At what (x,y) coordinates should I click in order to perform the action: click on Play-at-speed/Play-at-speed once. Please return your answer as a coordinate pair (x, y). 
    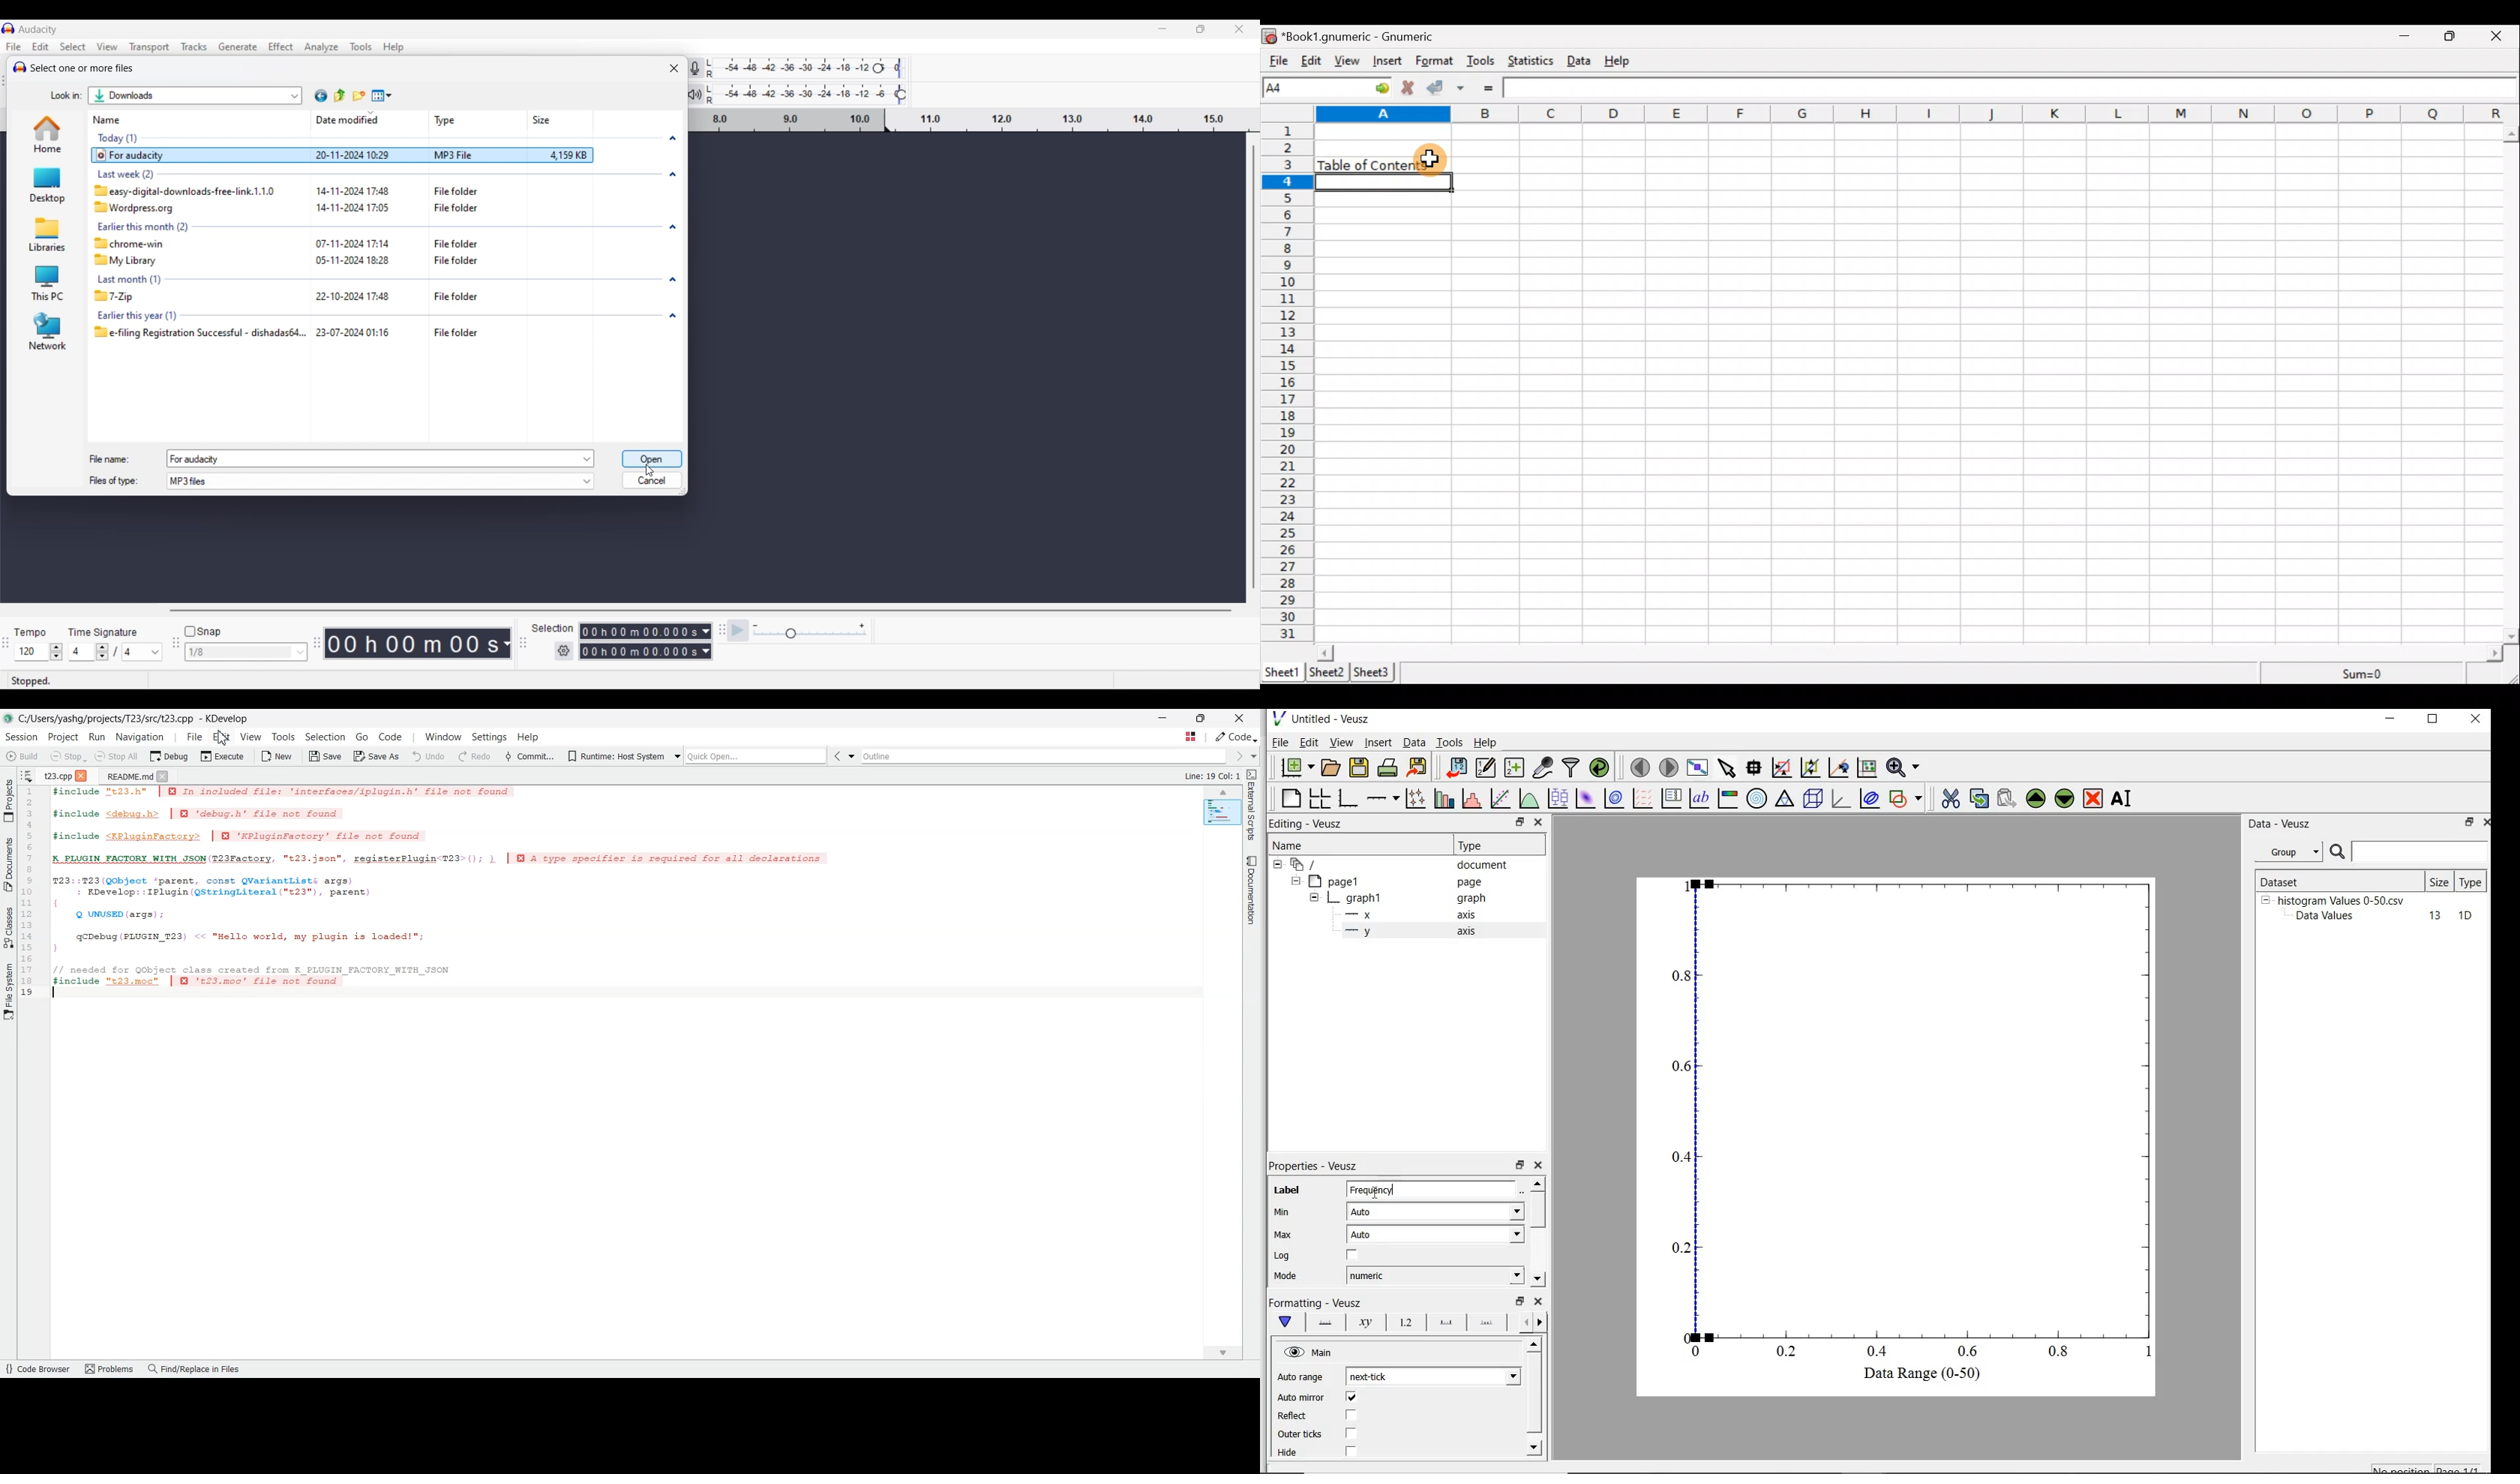
    Looking at the image, I should click on (739, 631).